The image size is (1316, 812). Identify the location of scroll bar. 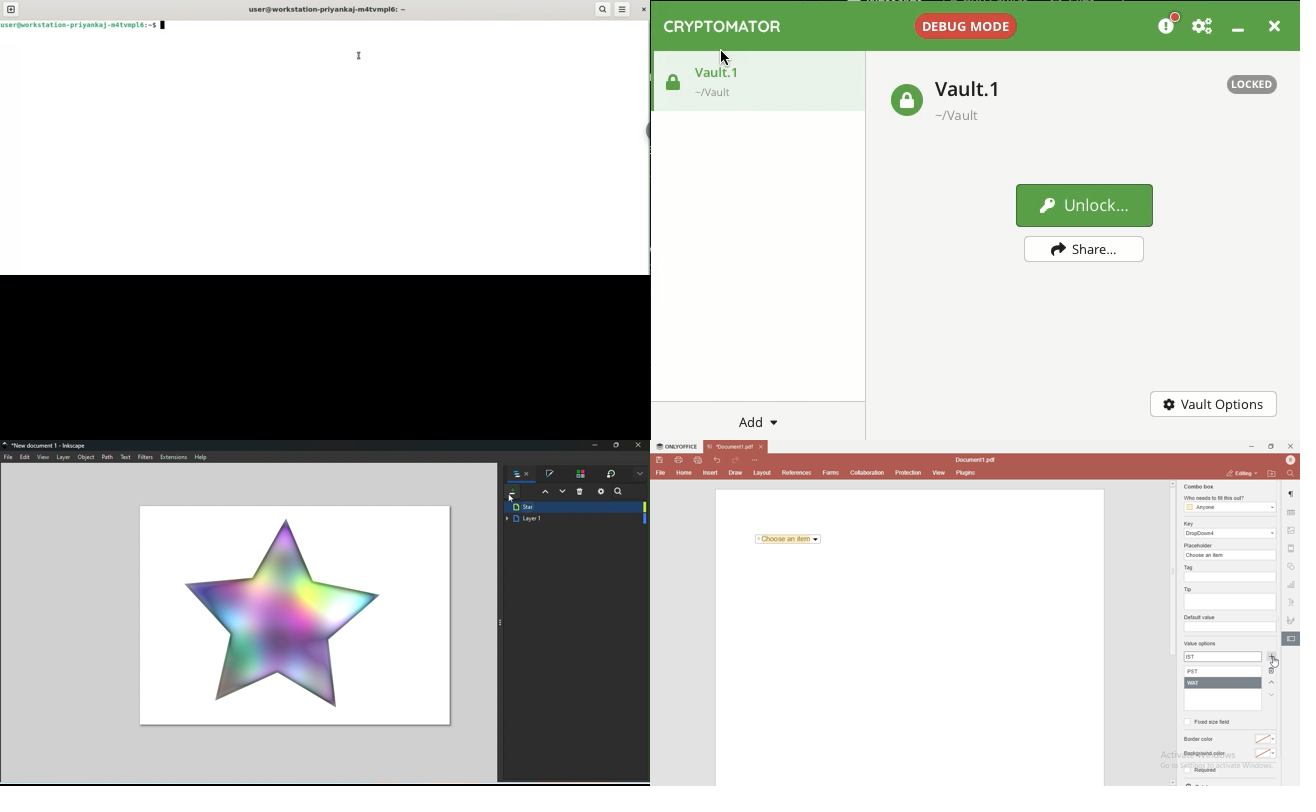
(1172, 568).